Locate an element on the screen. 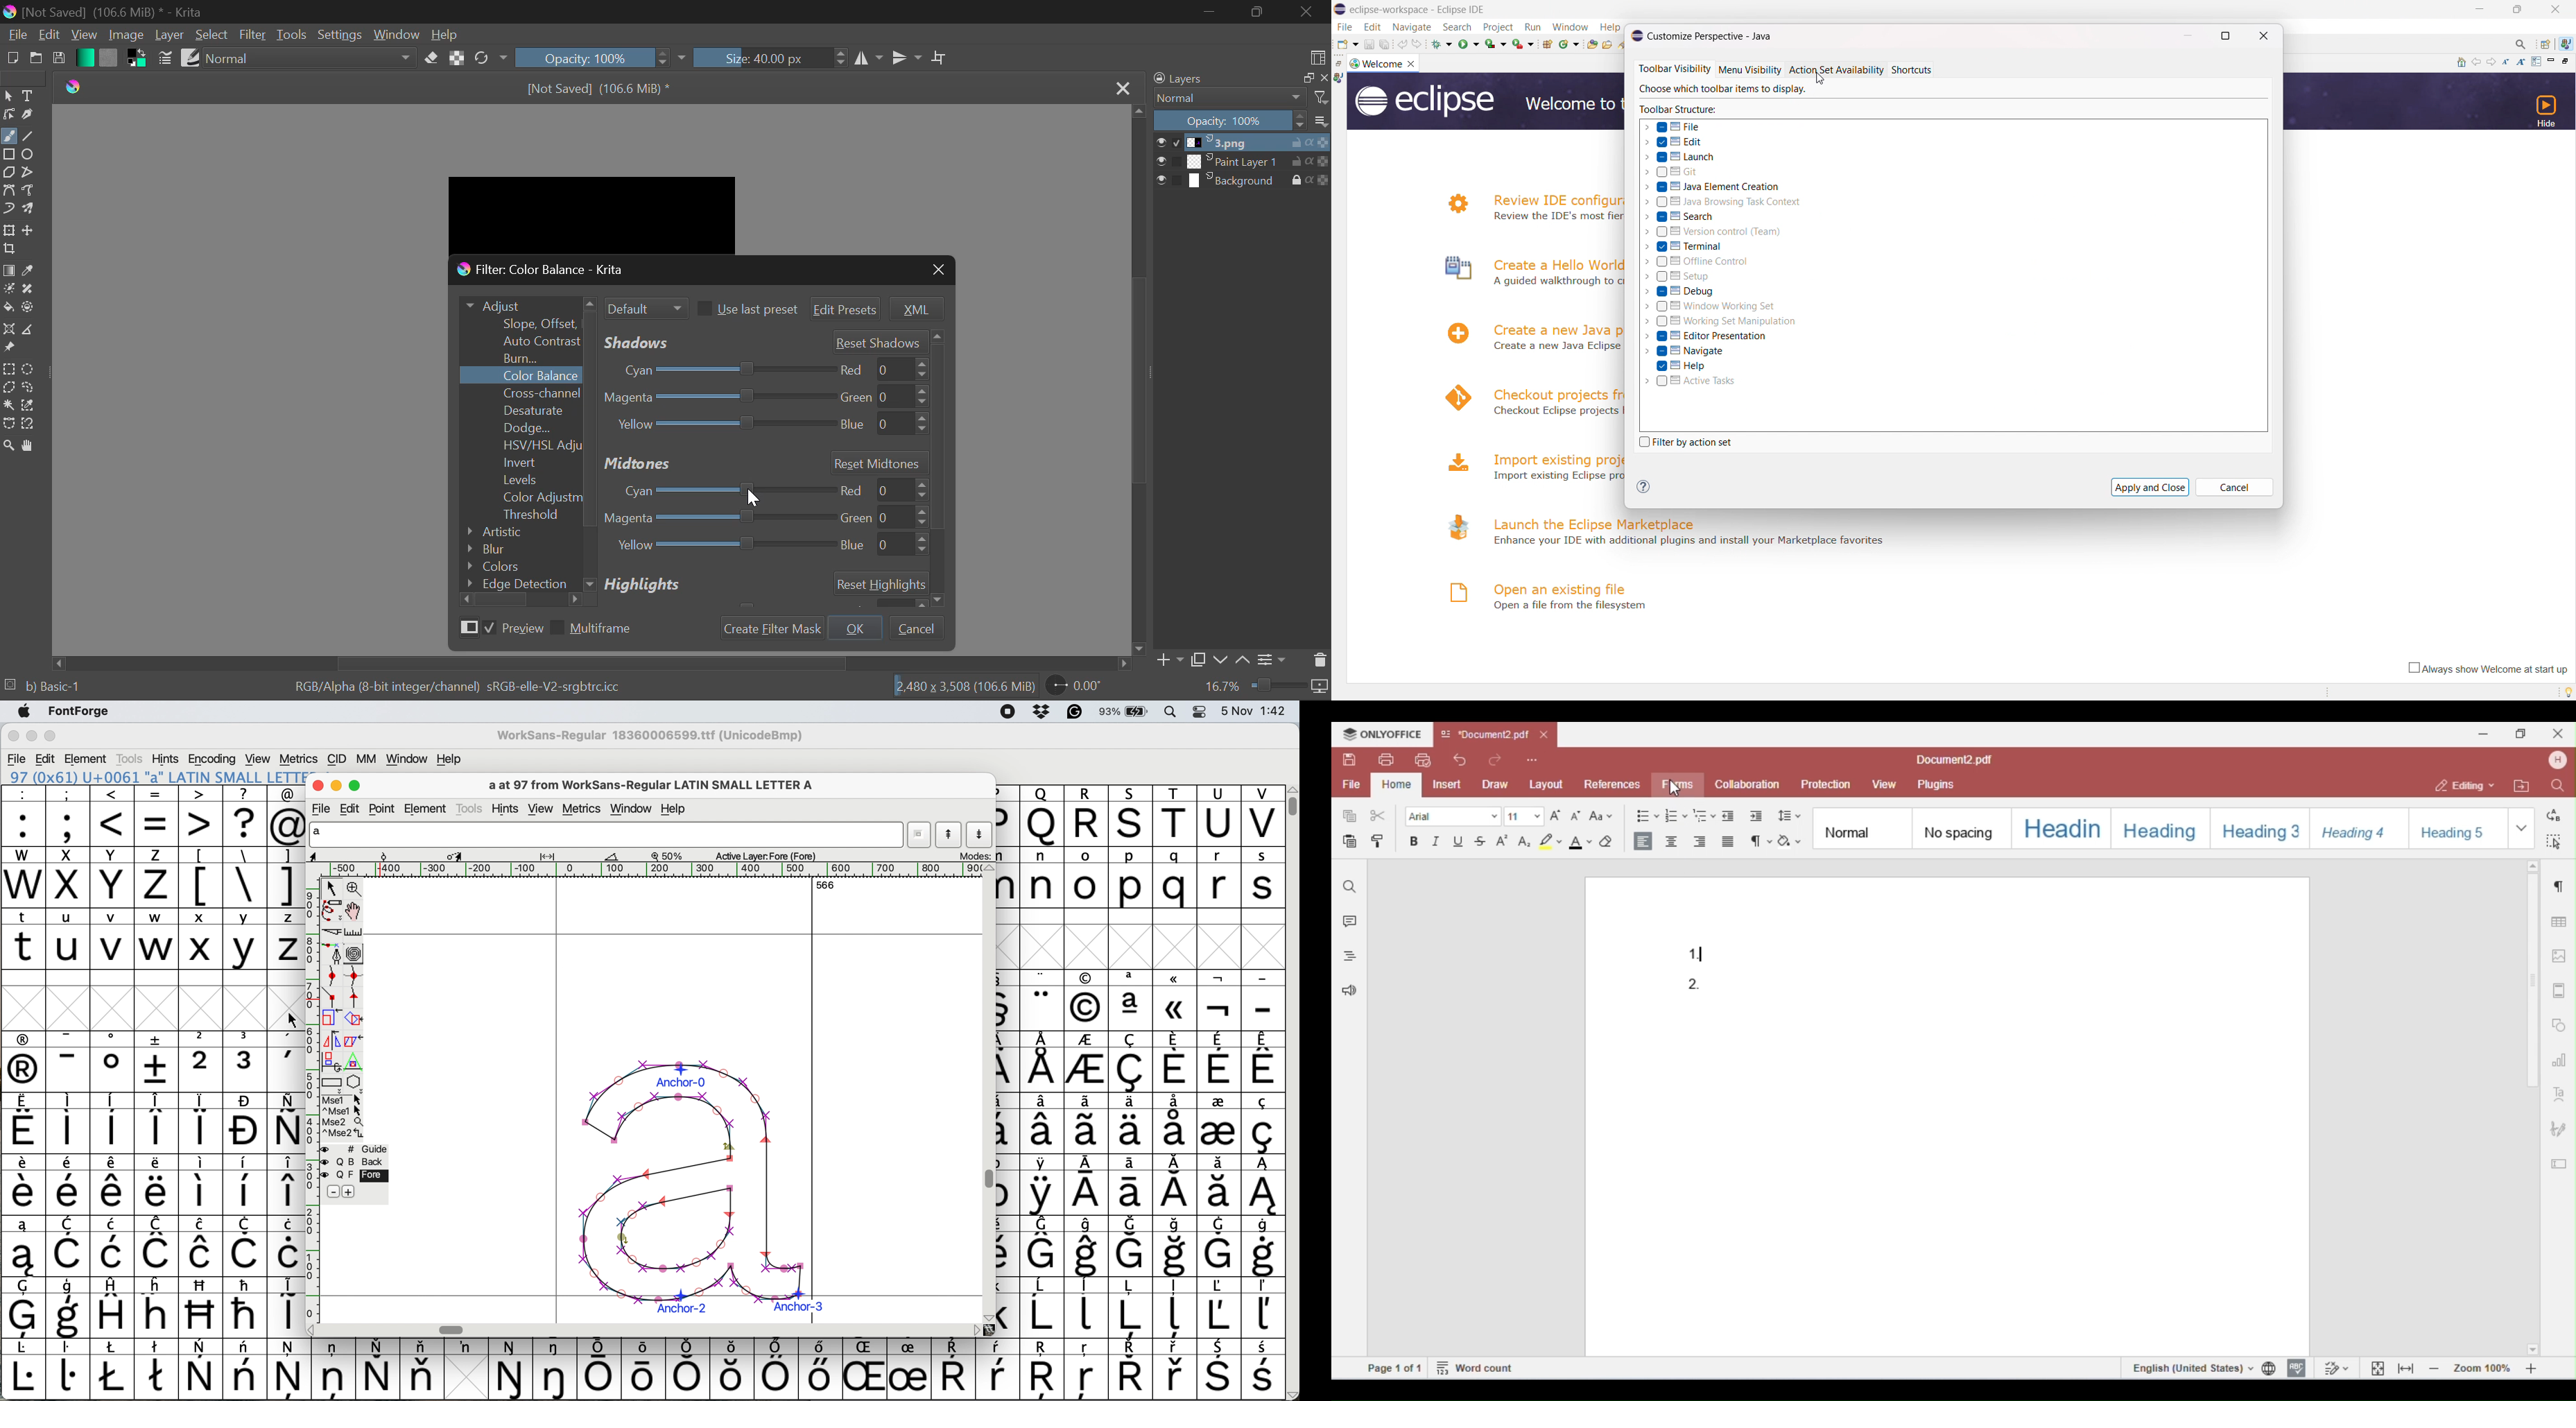 The image size is (2576, 1428). move down is located at coordinates (1139, 648).